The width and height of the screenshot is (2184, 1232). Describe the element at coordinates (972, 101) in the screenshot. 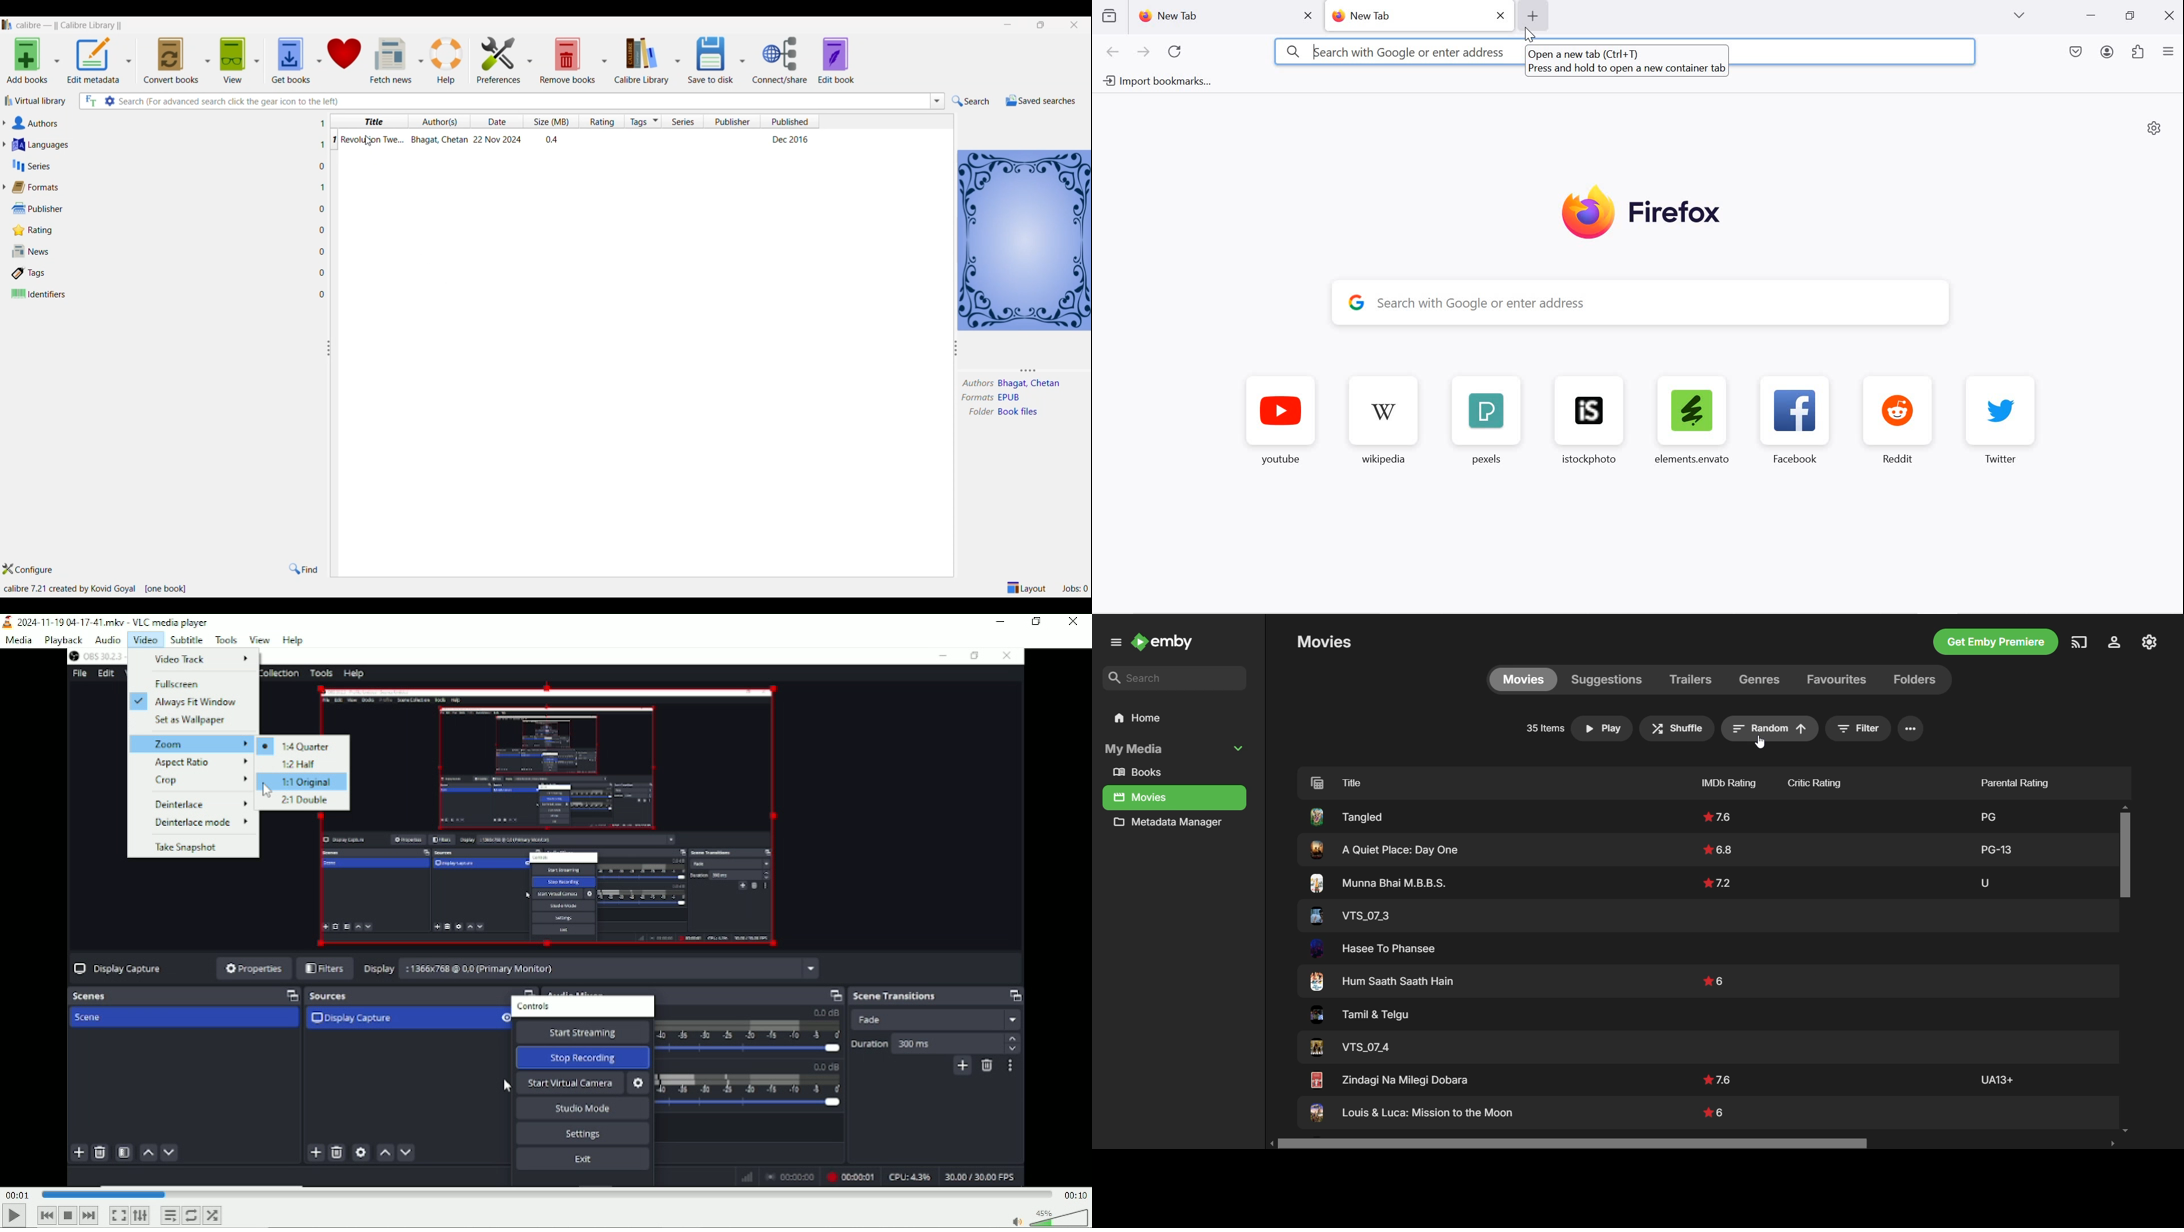

I see `search` at that location.